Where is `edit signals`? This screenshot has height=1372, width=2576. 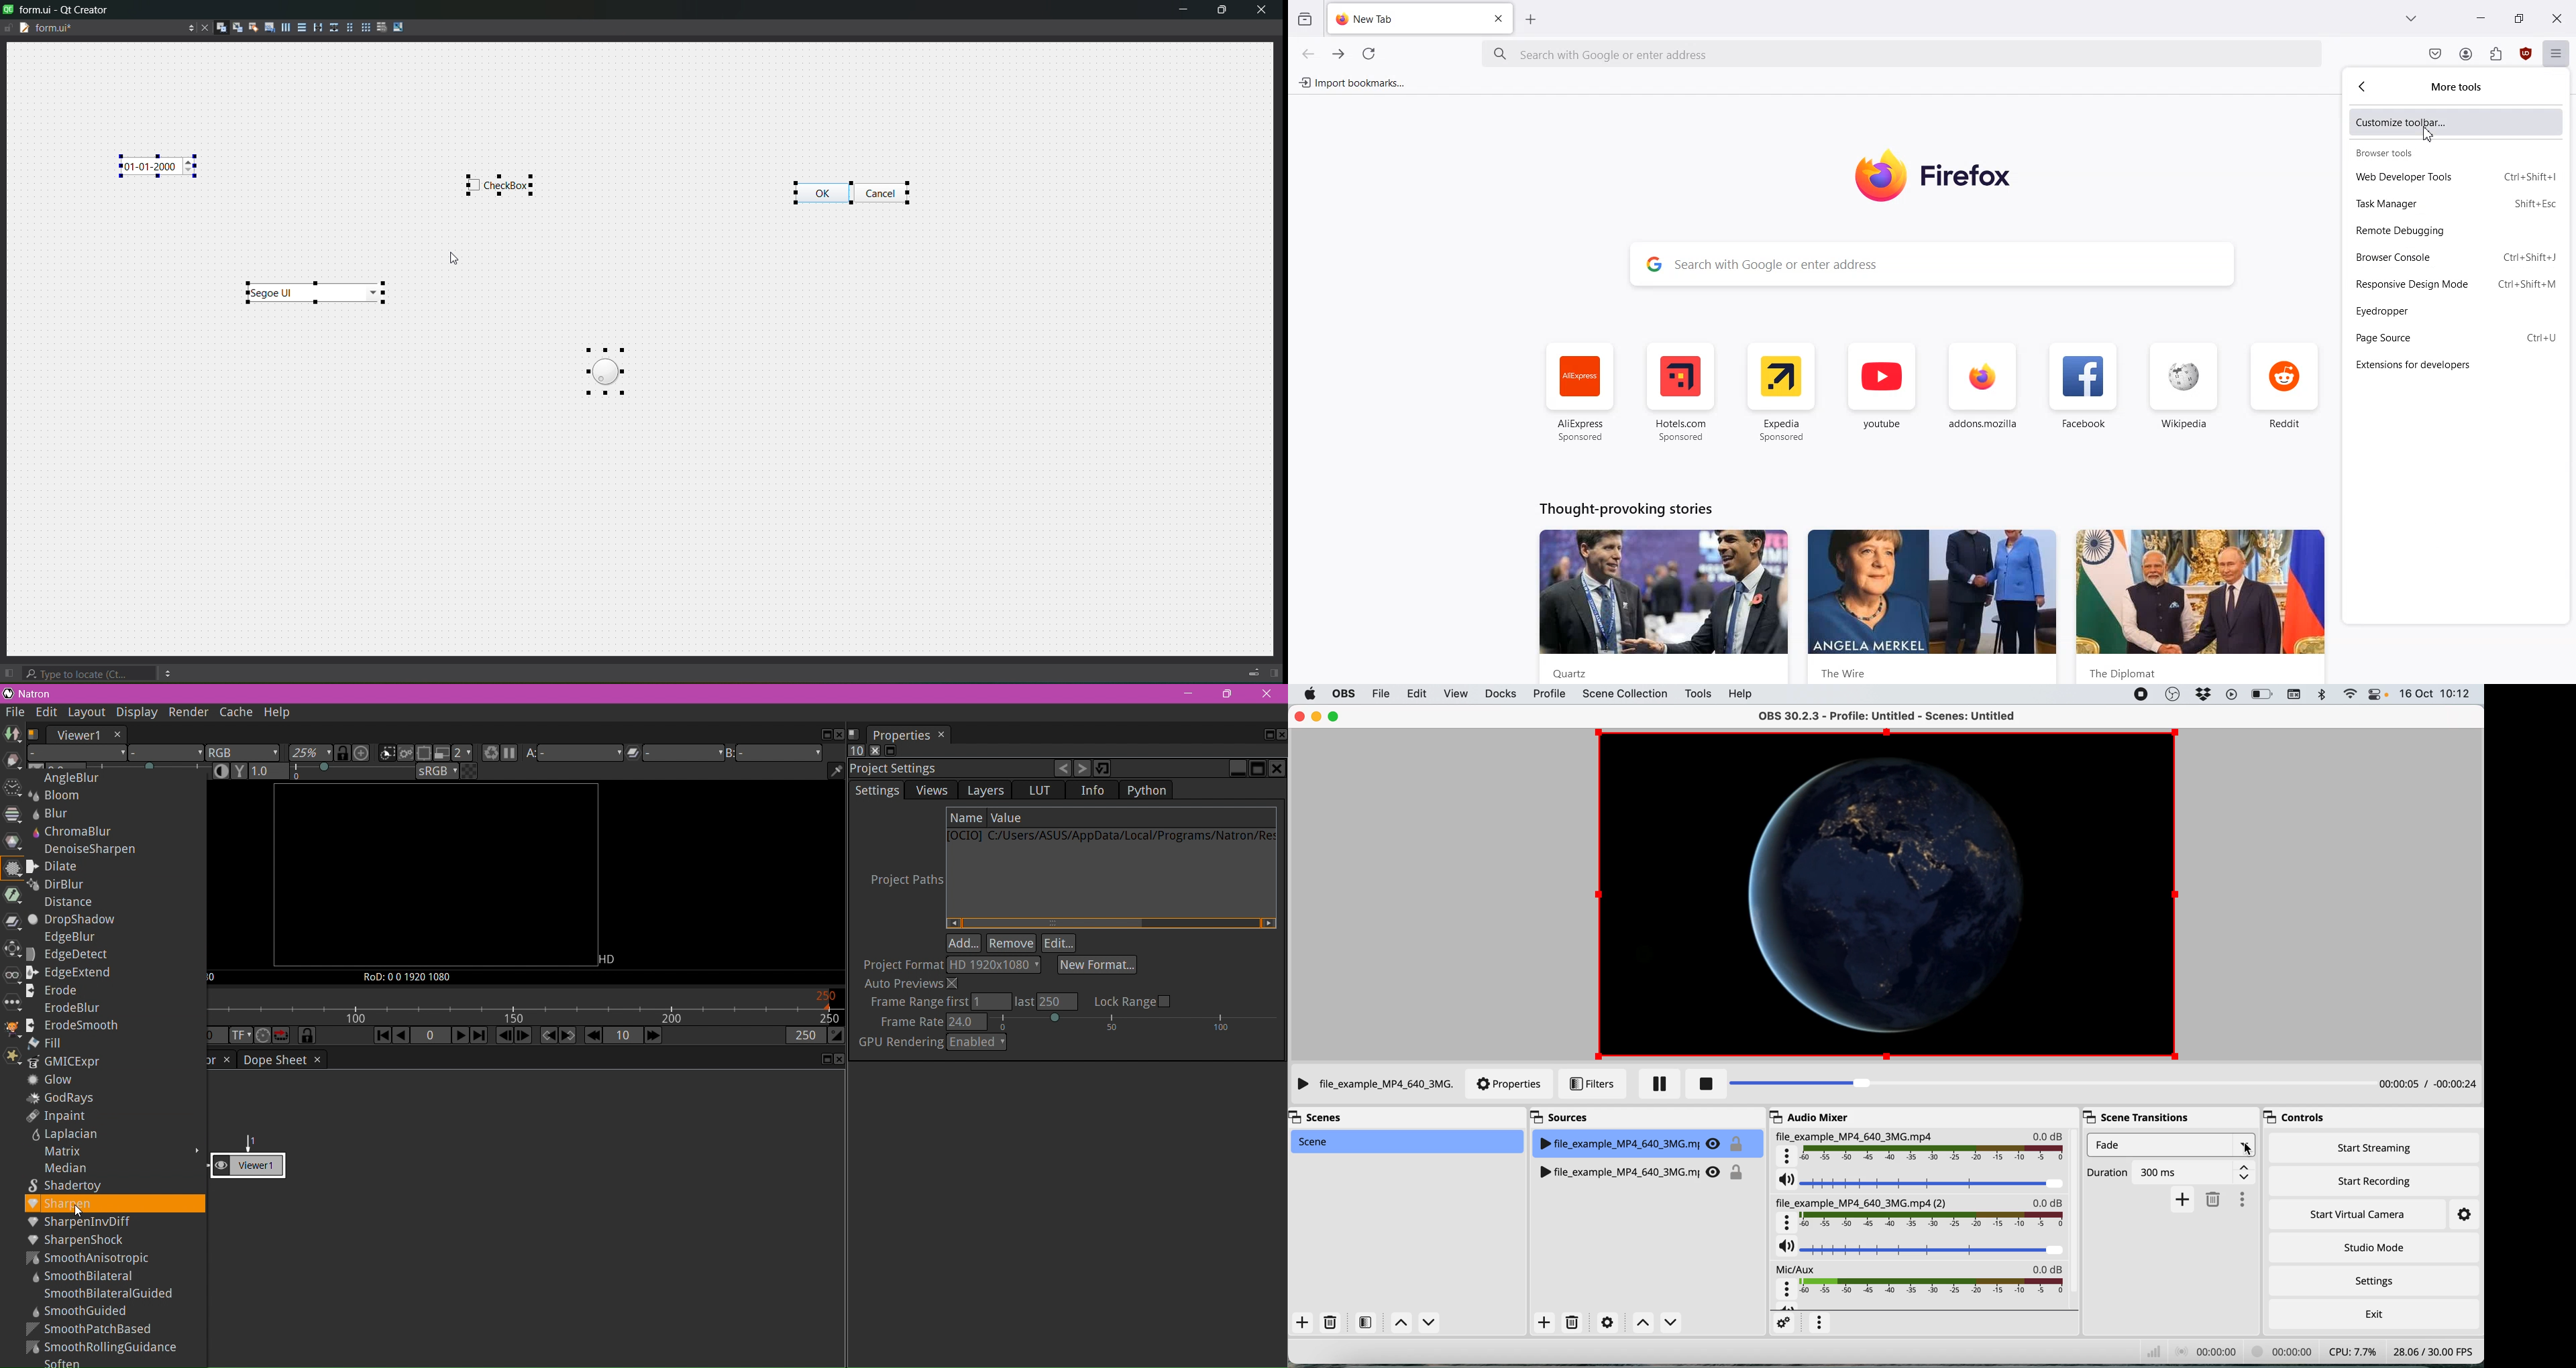 edit signals is located at coordinates (235, 27).